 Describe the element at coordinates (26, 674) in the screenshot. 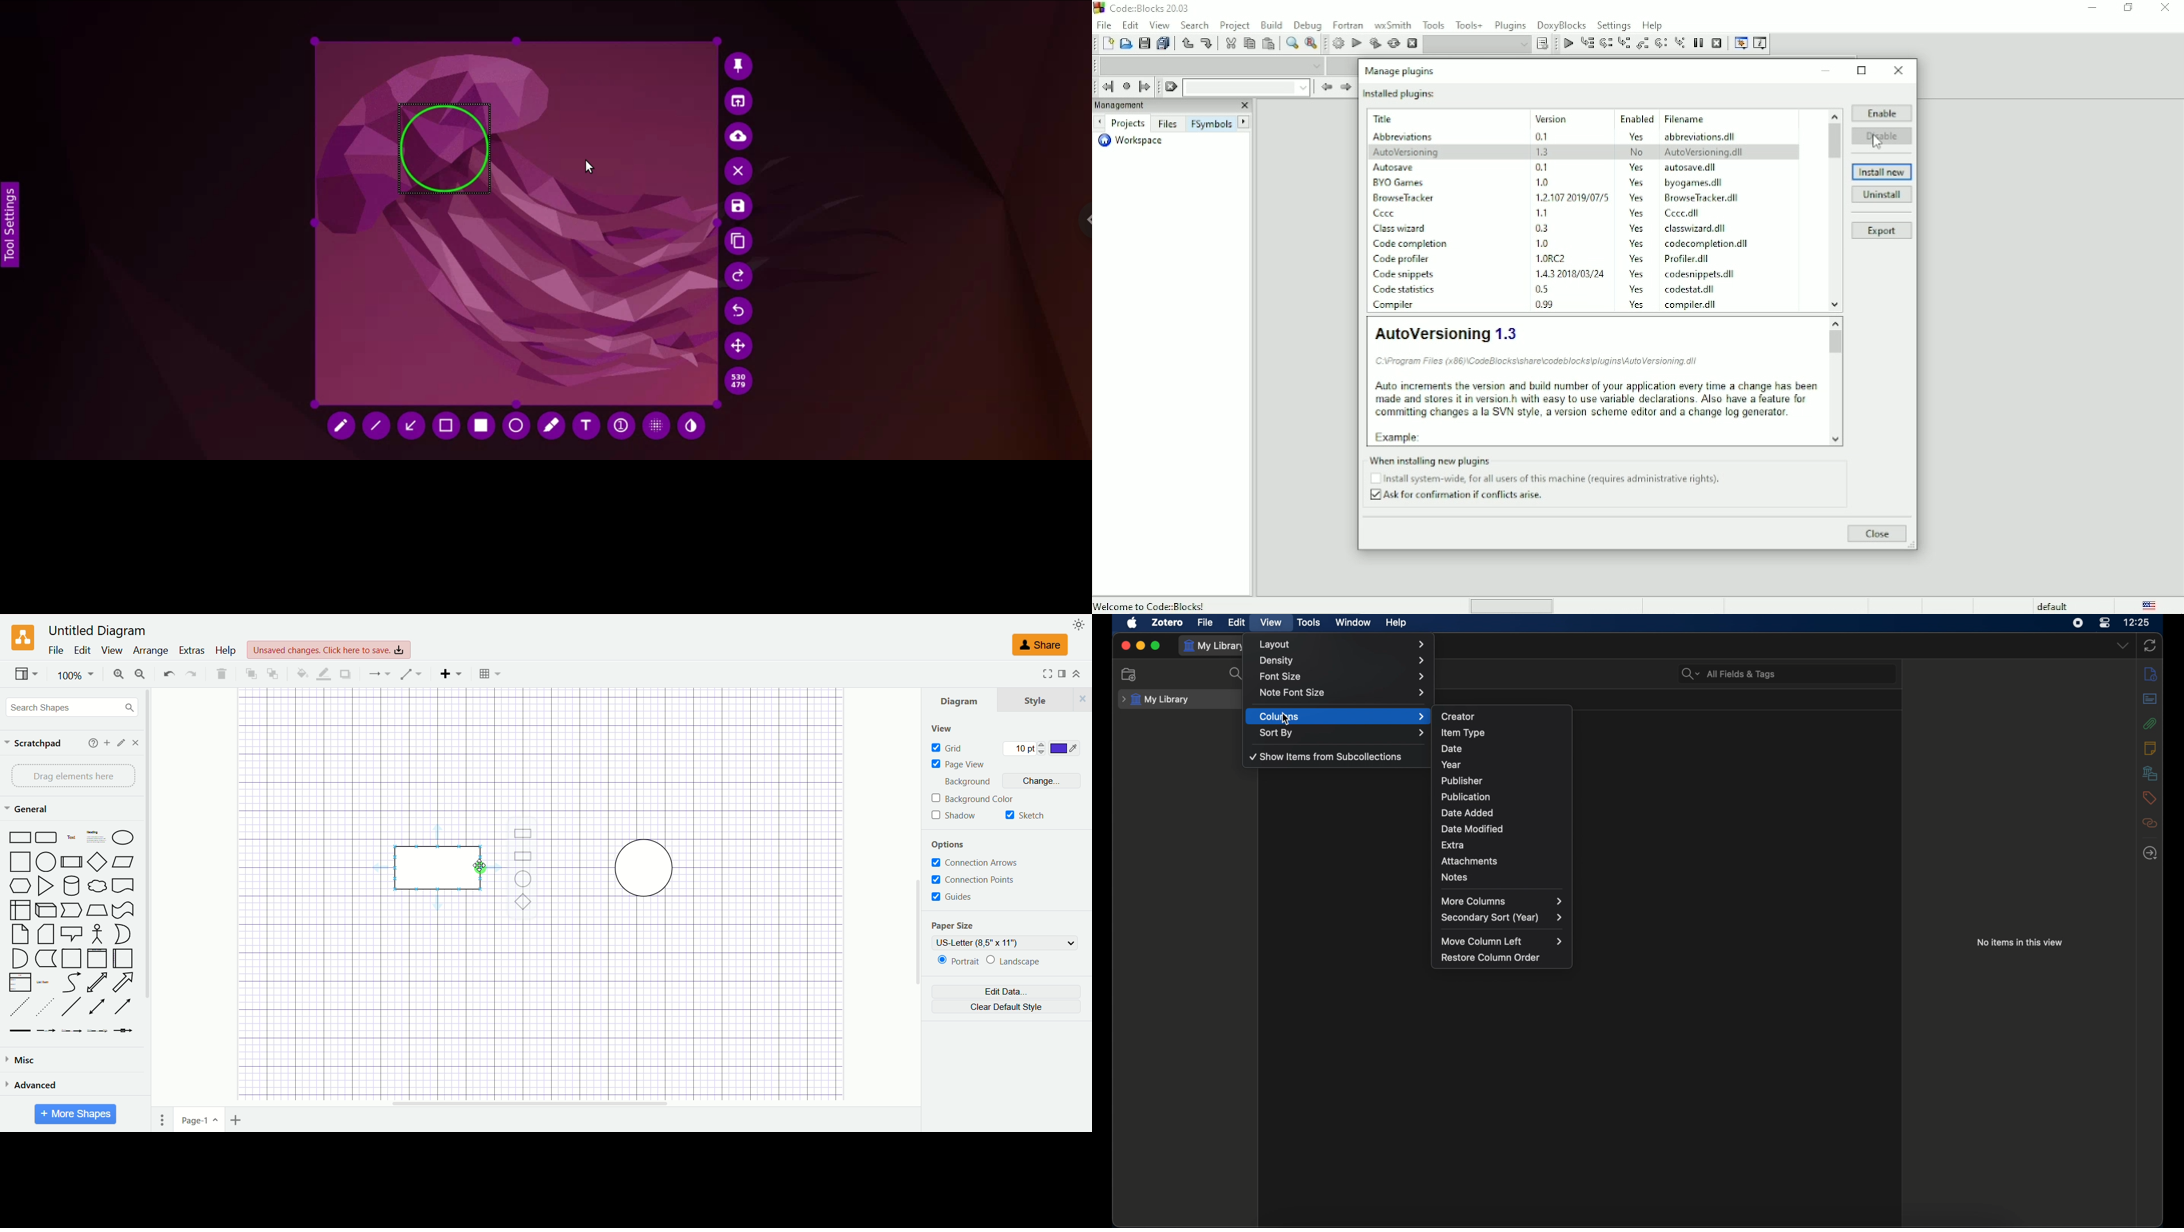

I see `view` at that location.